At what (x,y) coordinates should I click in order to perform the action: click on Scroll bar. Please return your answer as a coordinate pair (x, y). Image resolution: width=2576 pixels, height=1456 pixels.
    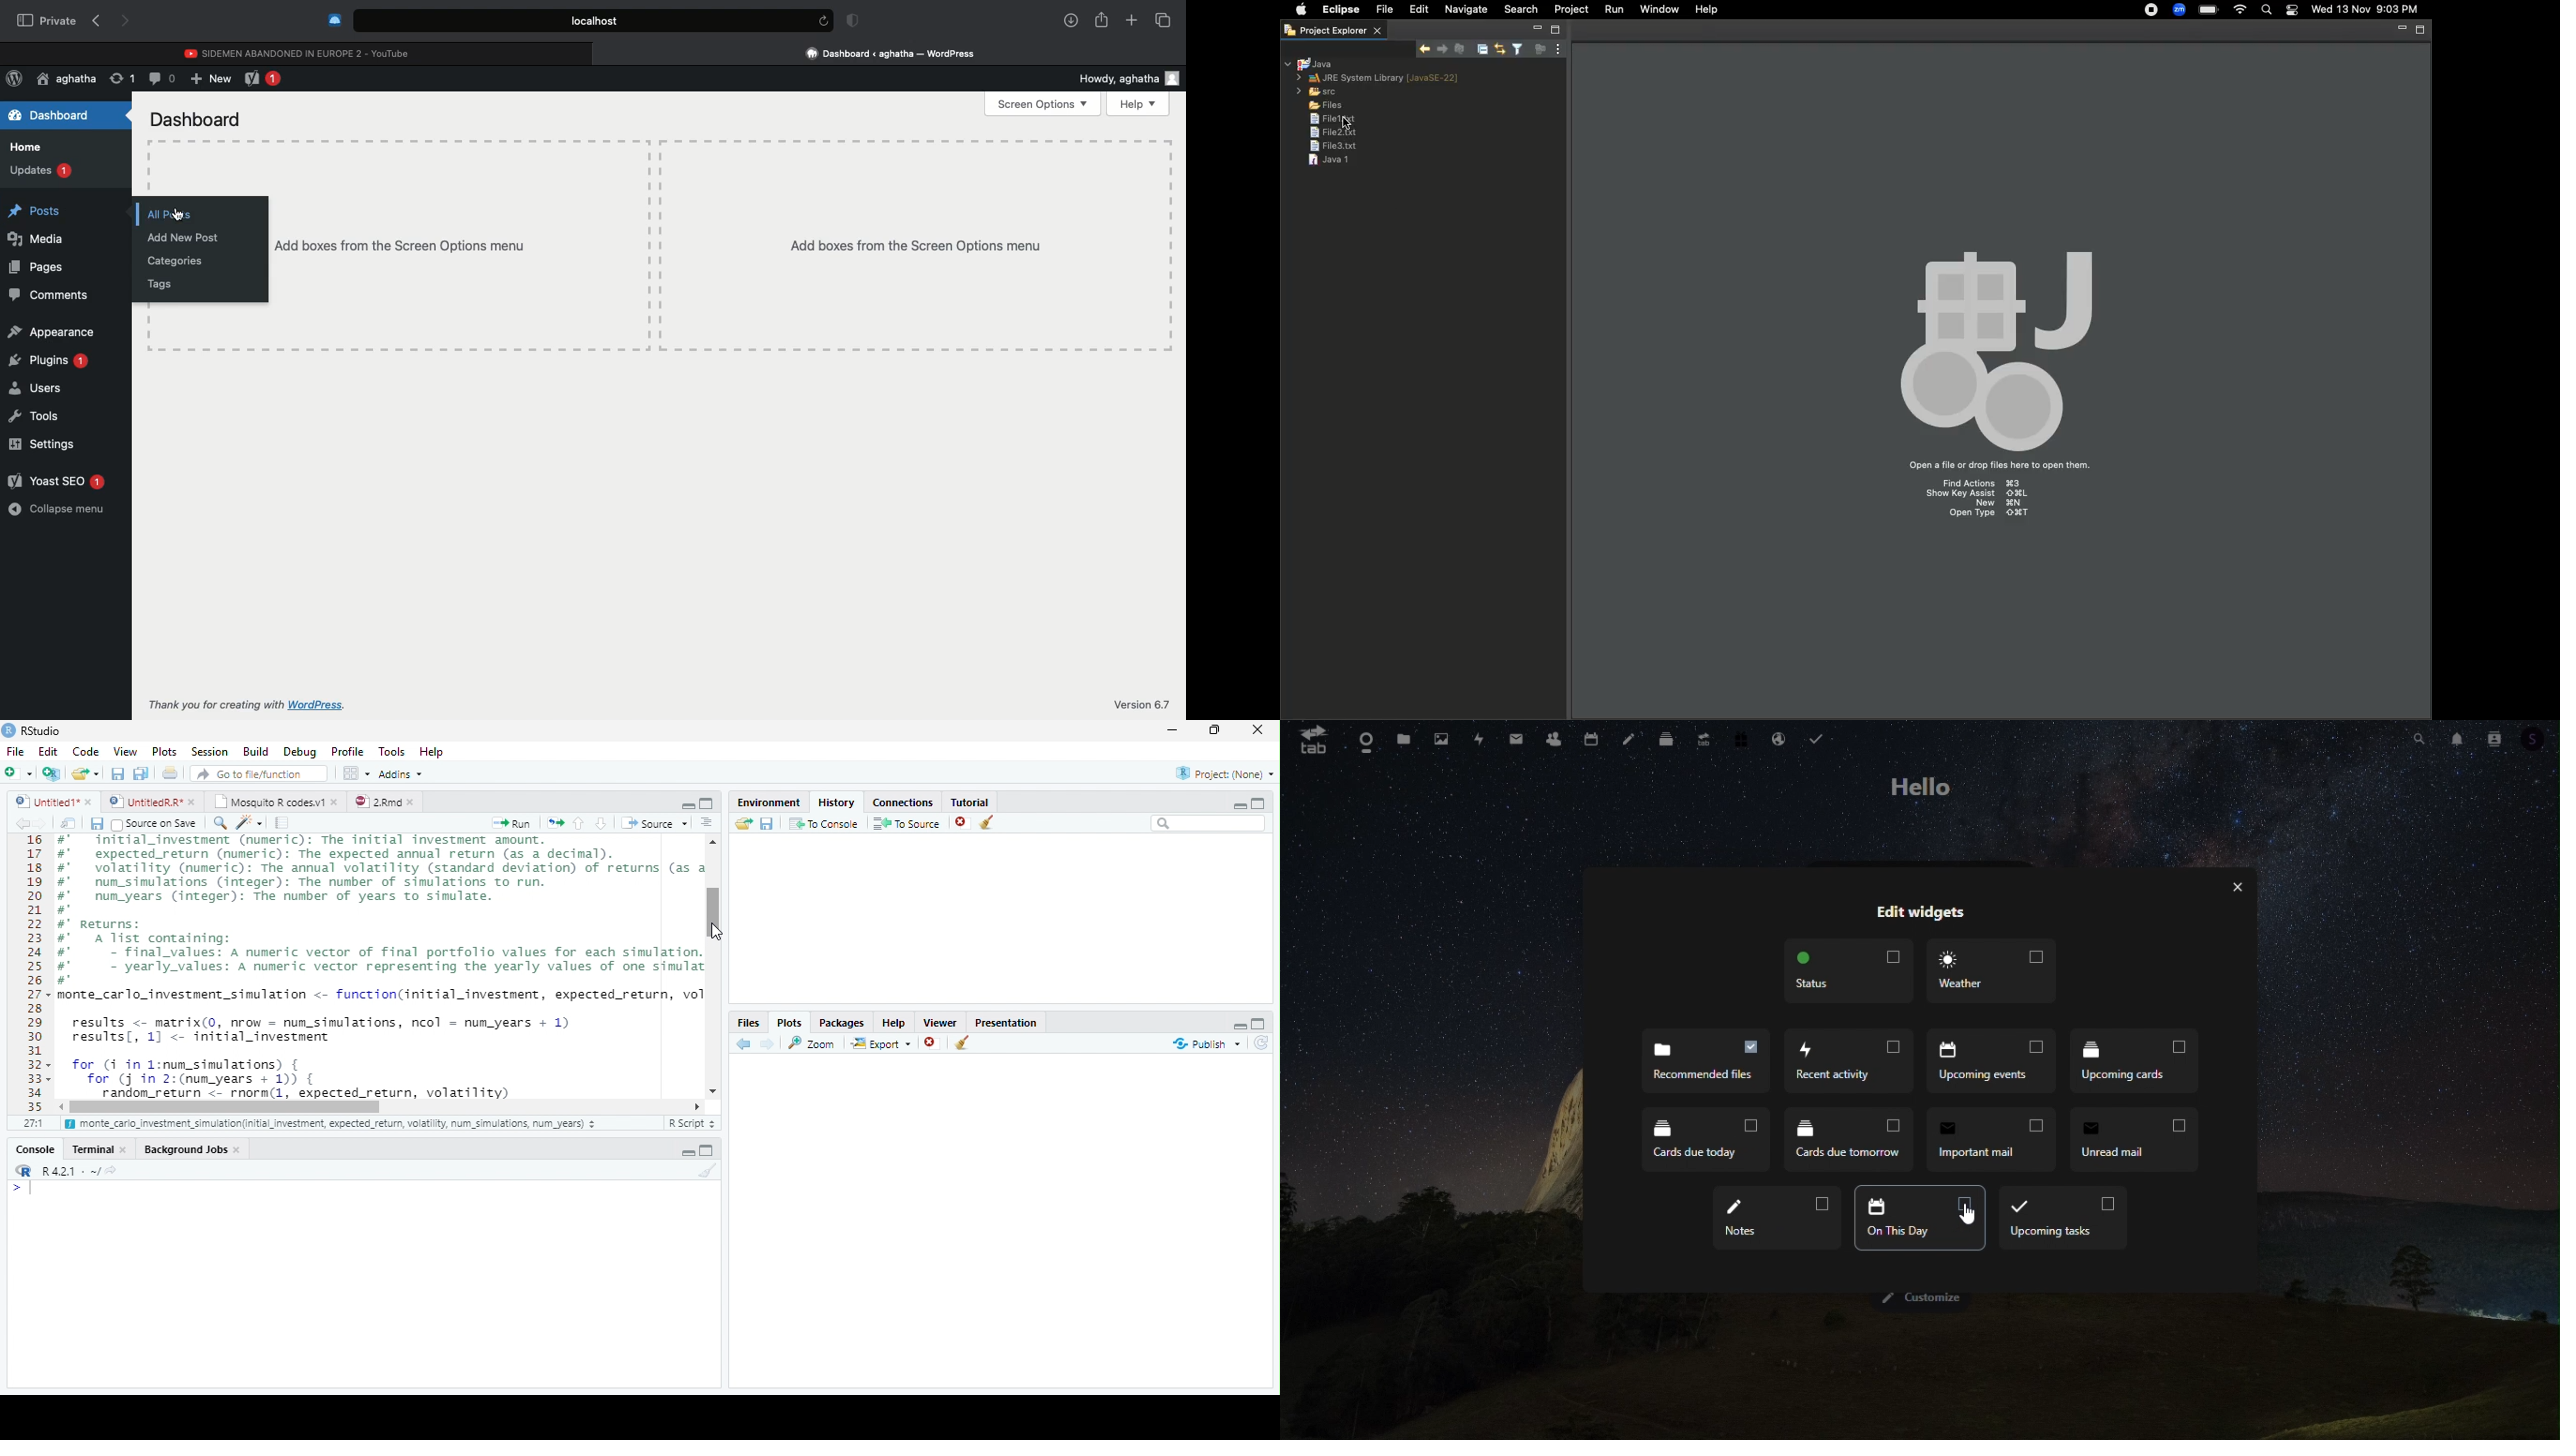
    Looking at the image, I should click on (229, 1107).